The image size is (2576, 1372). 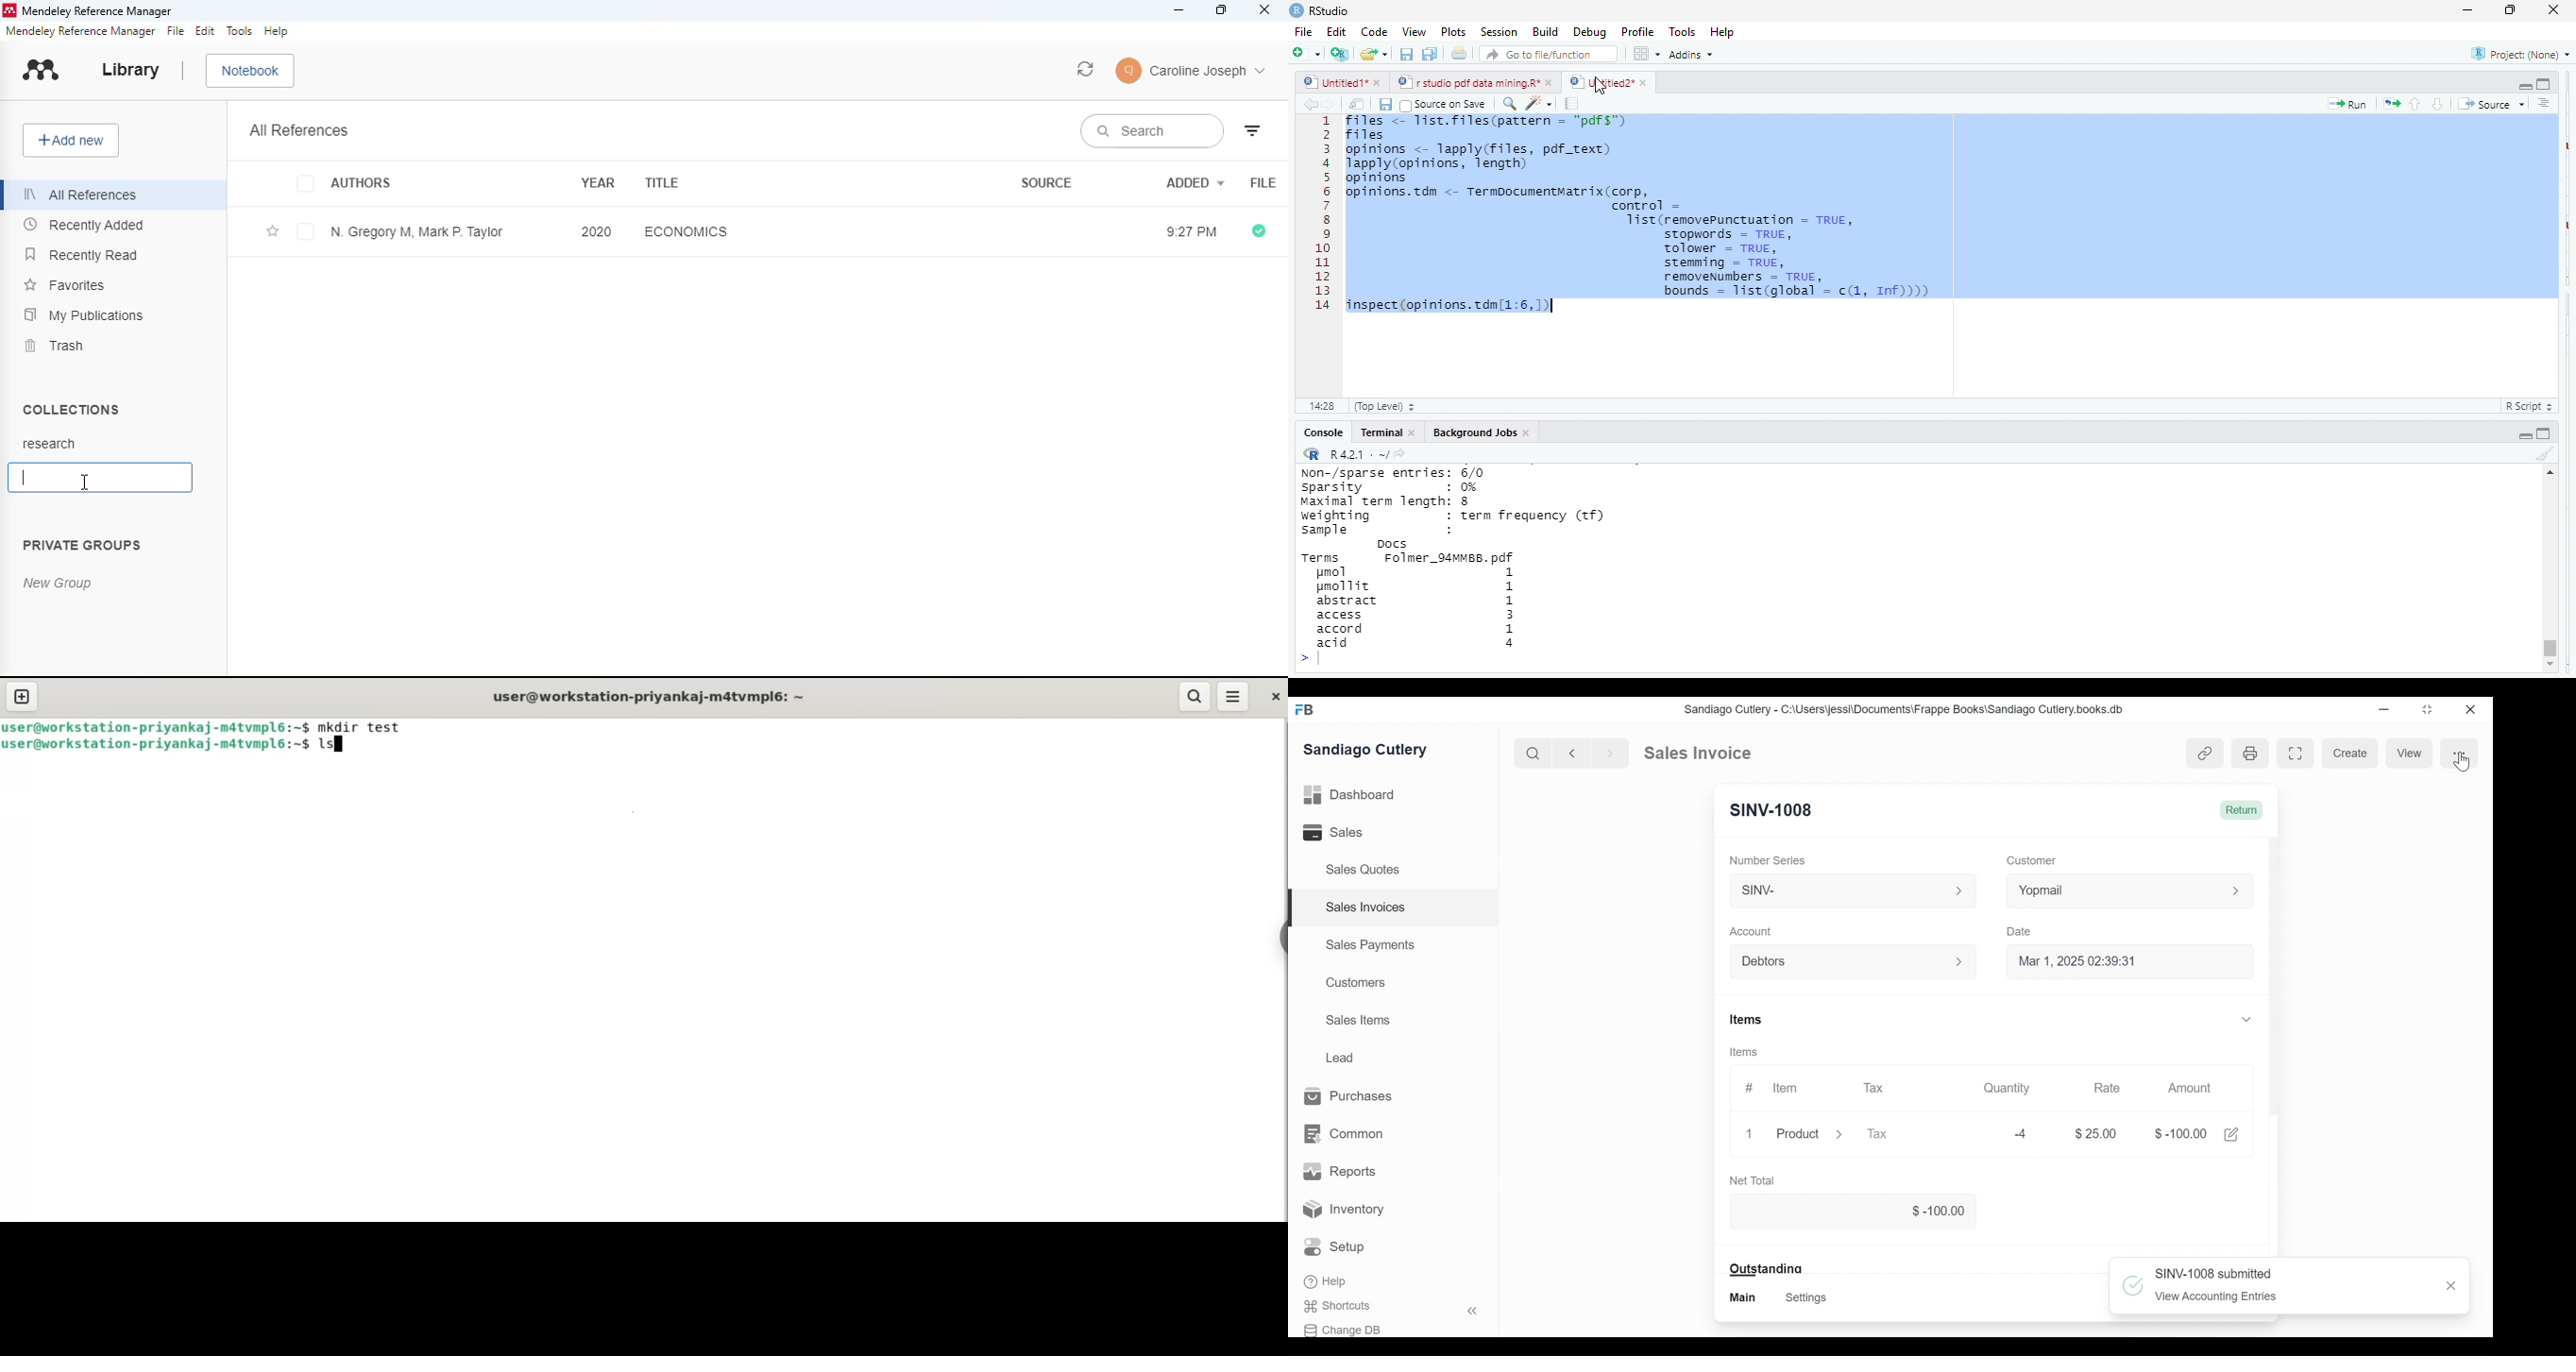 What do you see at coordinates (1573, 753) in the screenshot?
I see `Previous` at bounding box center [1573, 753].